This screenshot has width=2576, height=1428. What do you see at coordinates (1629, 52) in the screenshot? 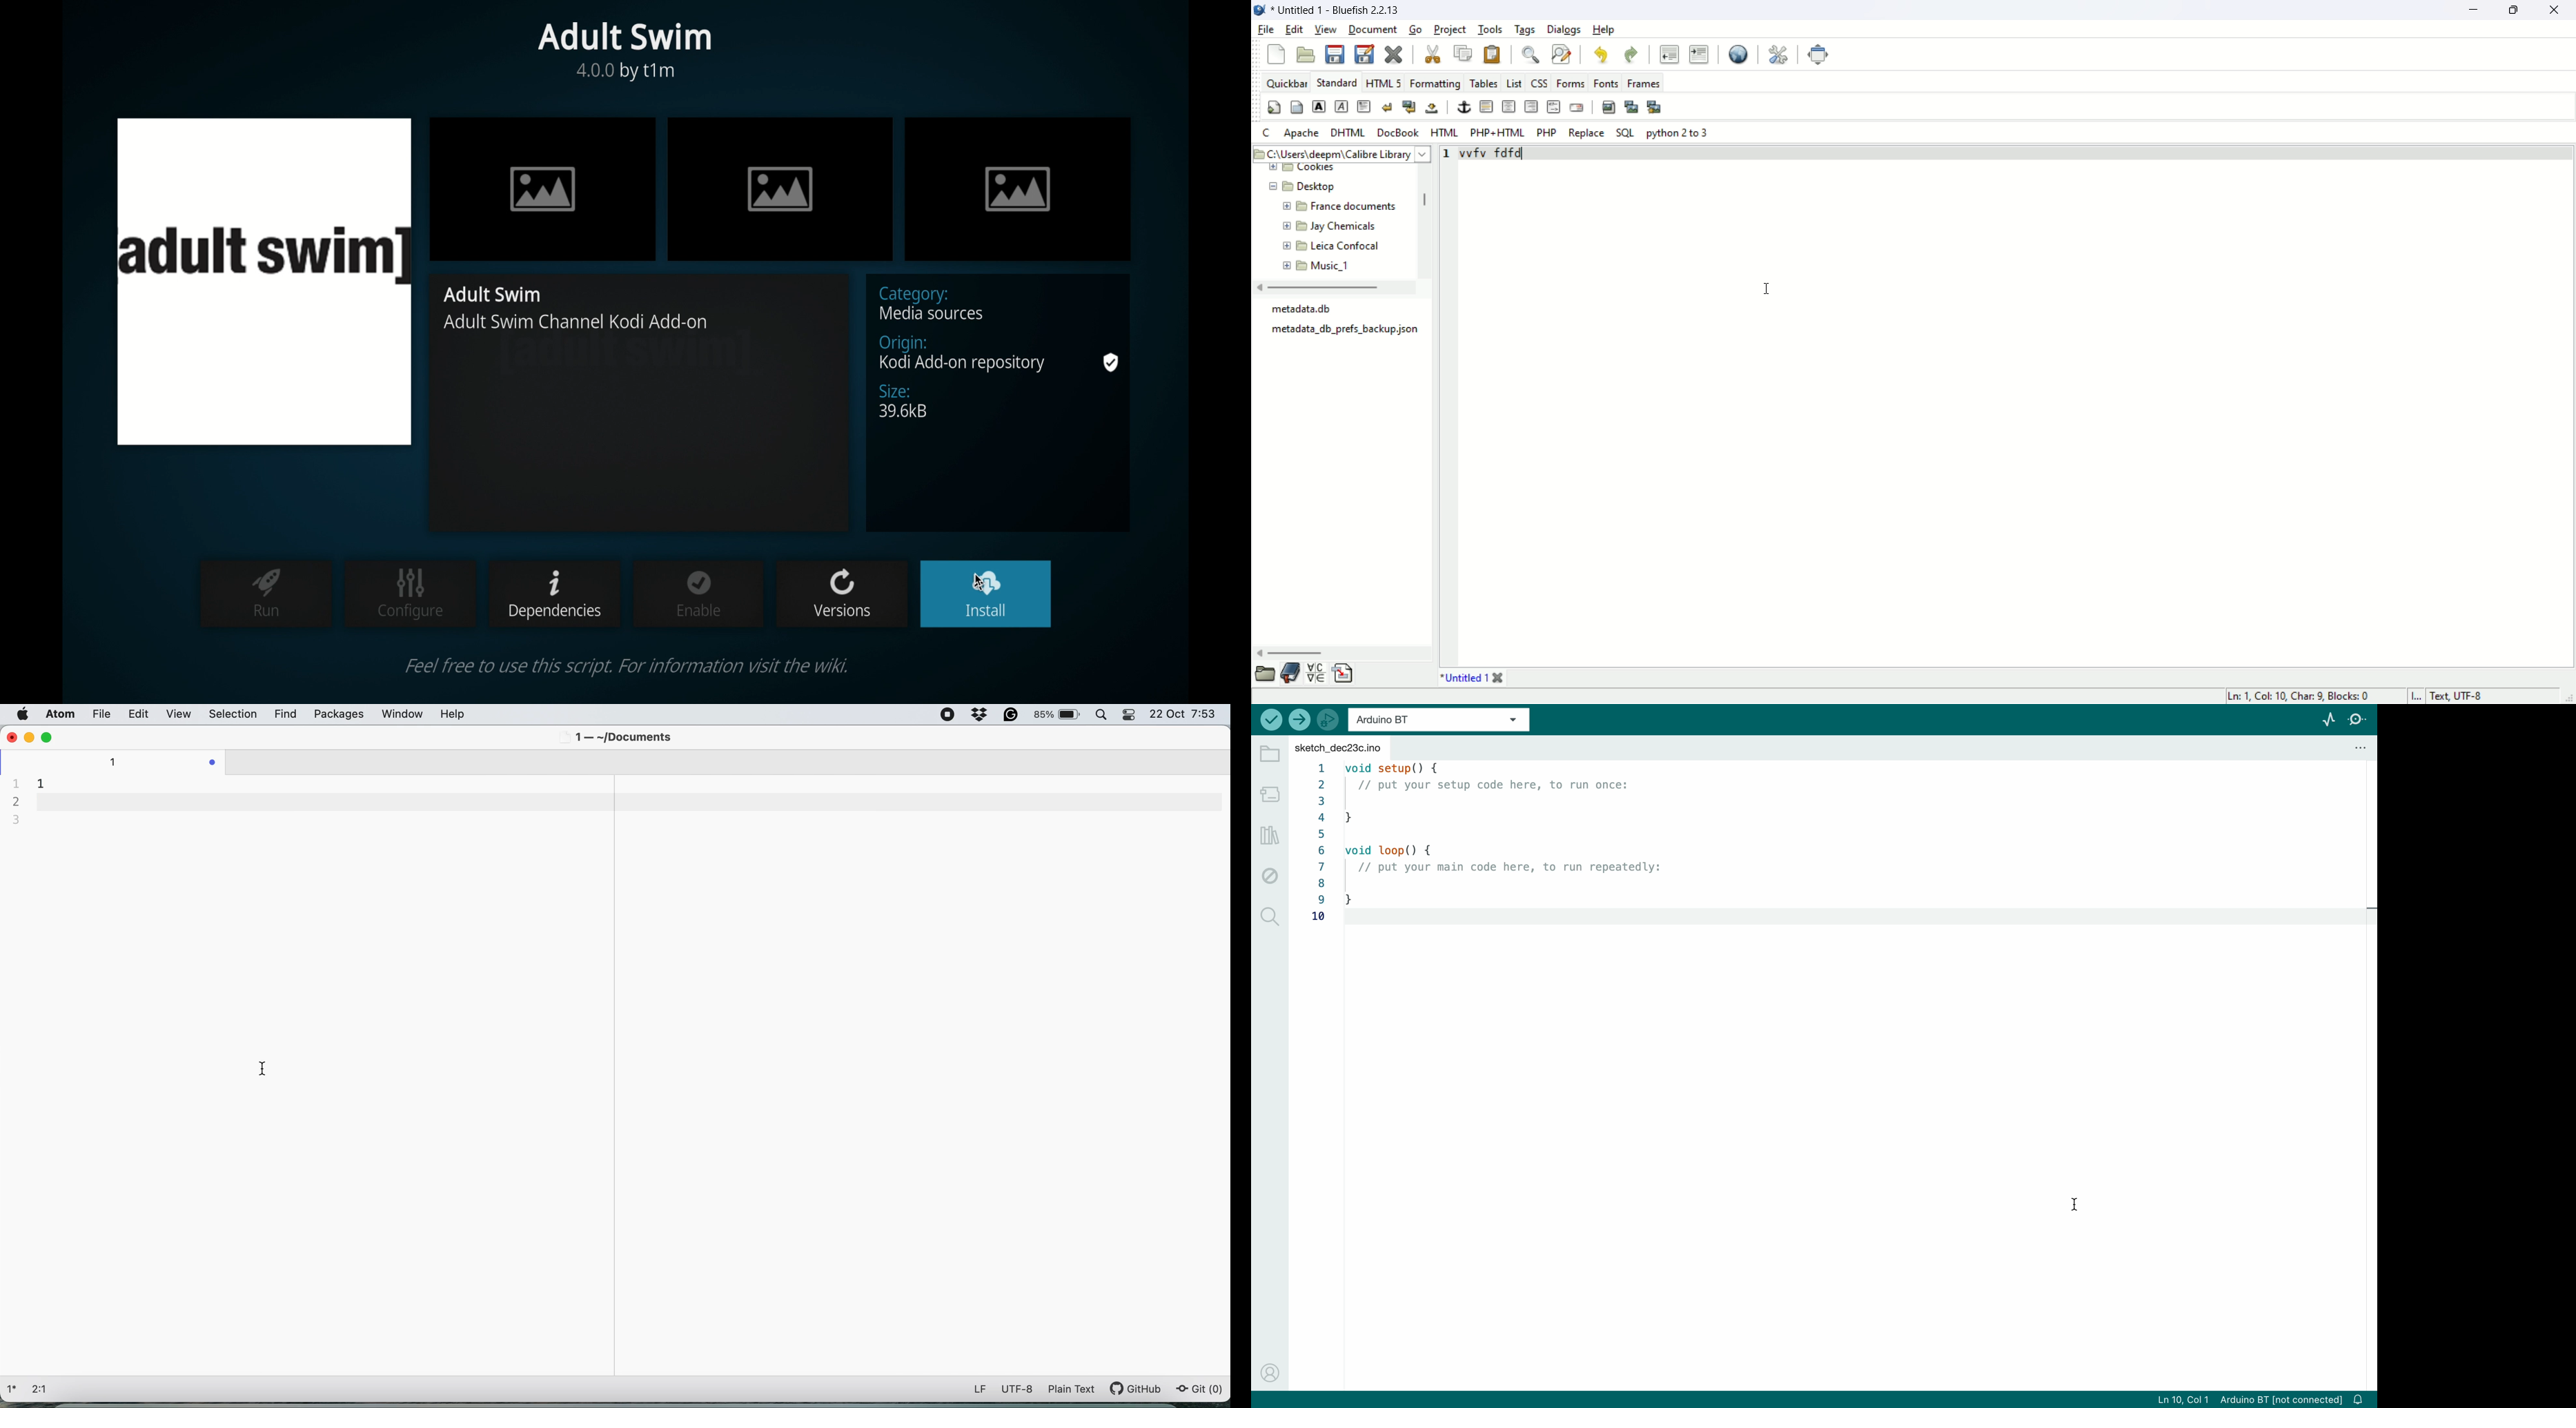
I see `redo` at bounding box center [1629, 52].